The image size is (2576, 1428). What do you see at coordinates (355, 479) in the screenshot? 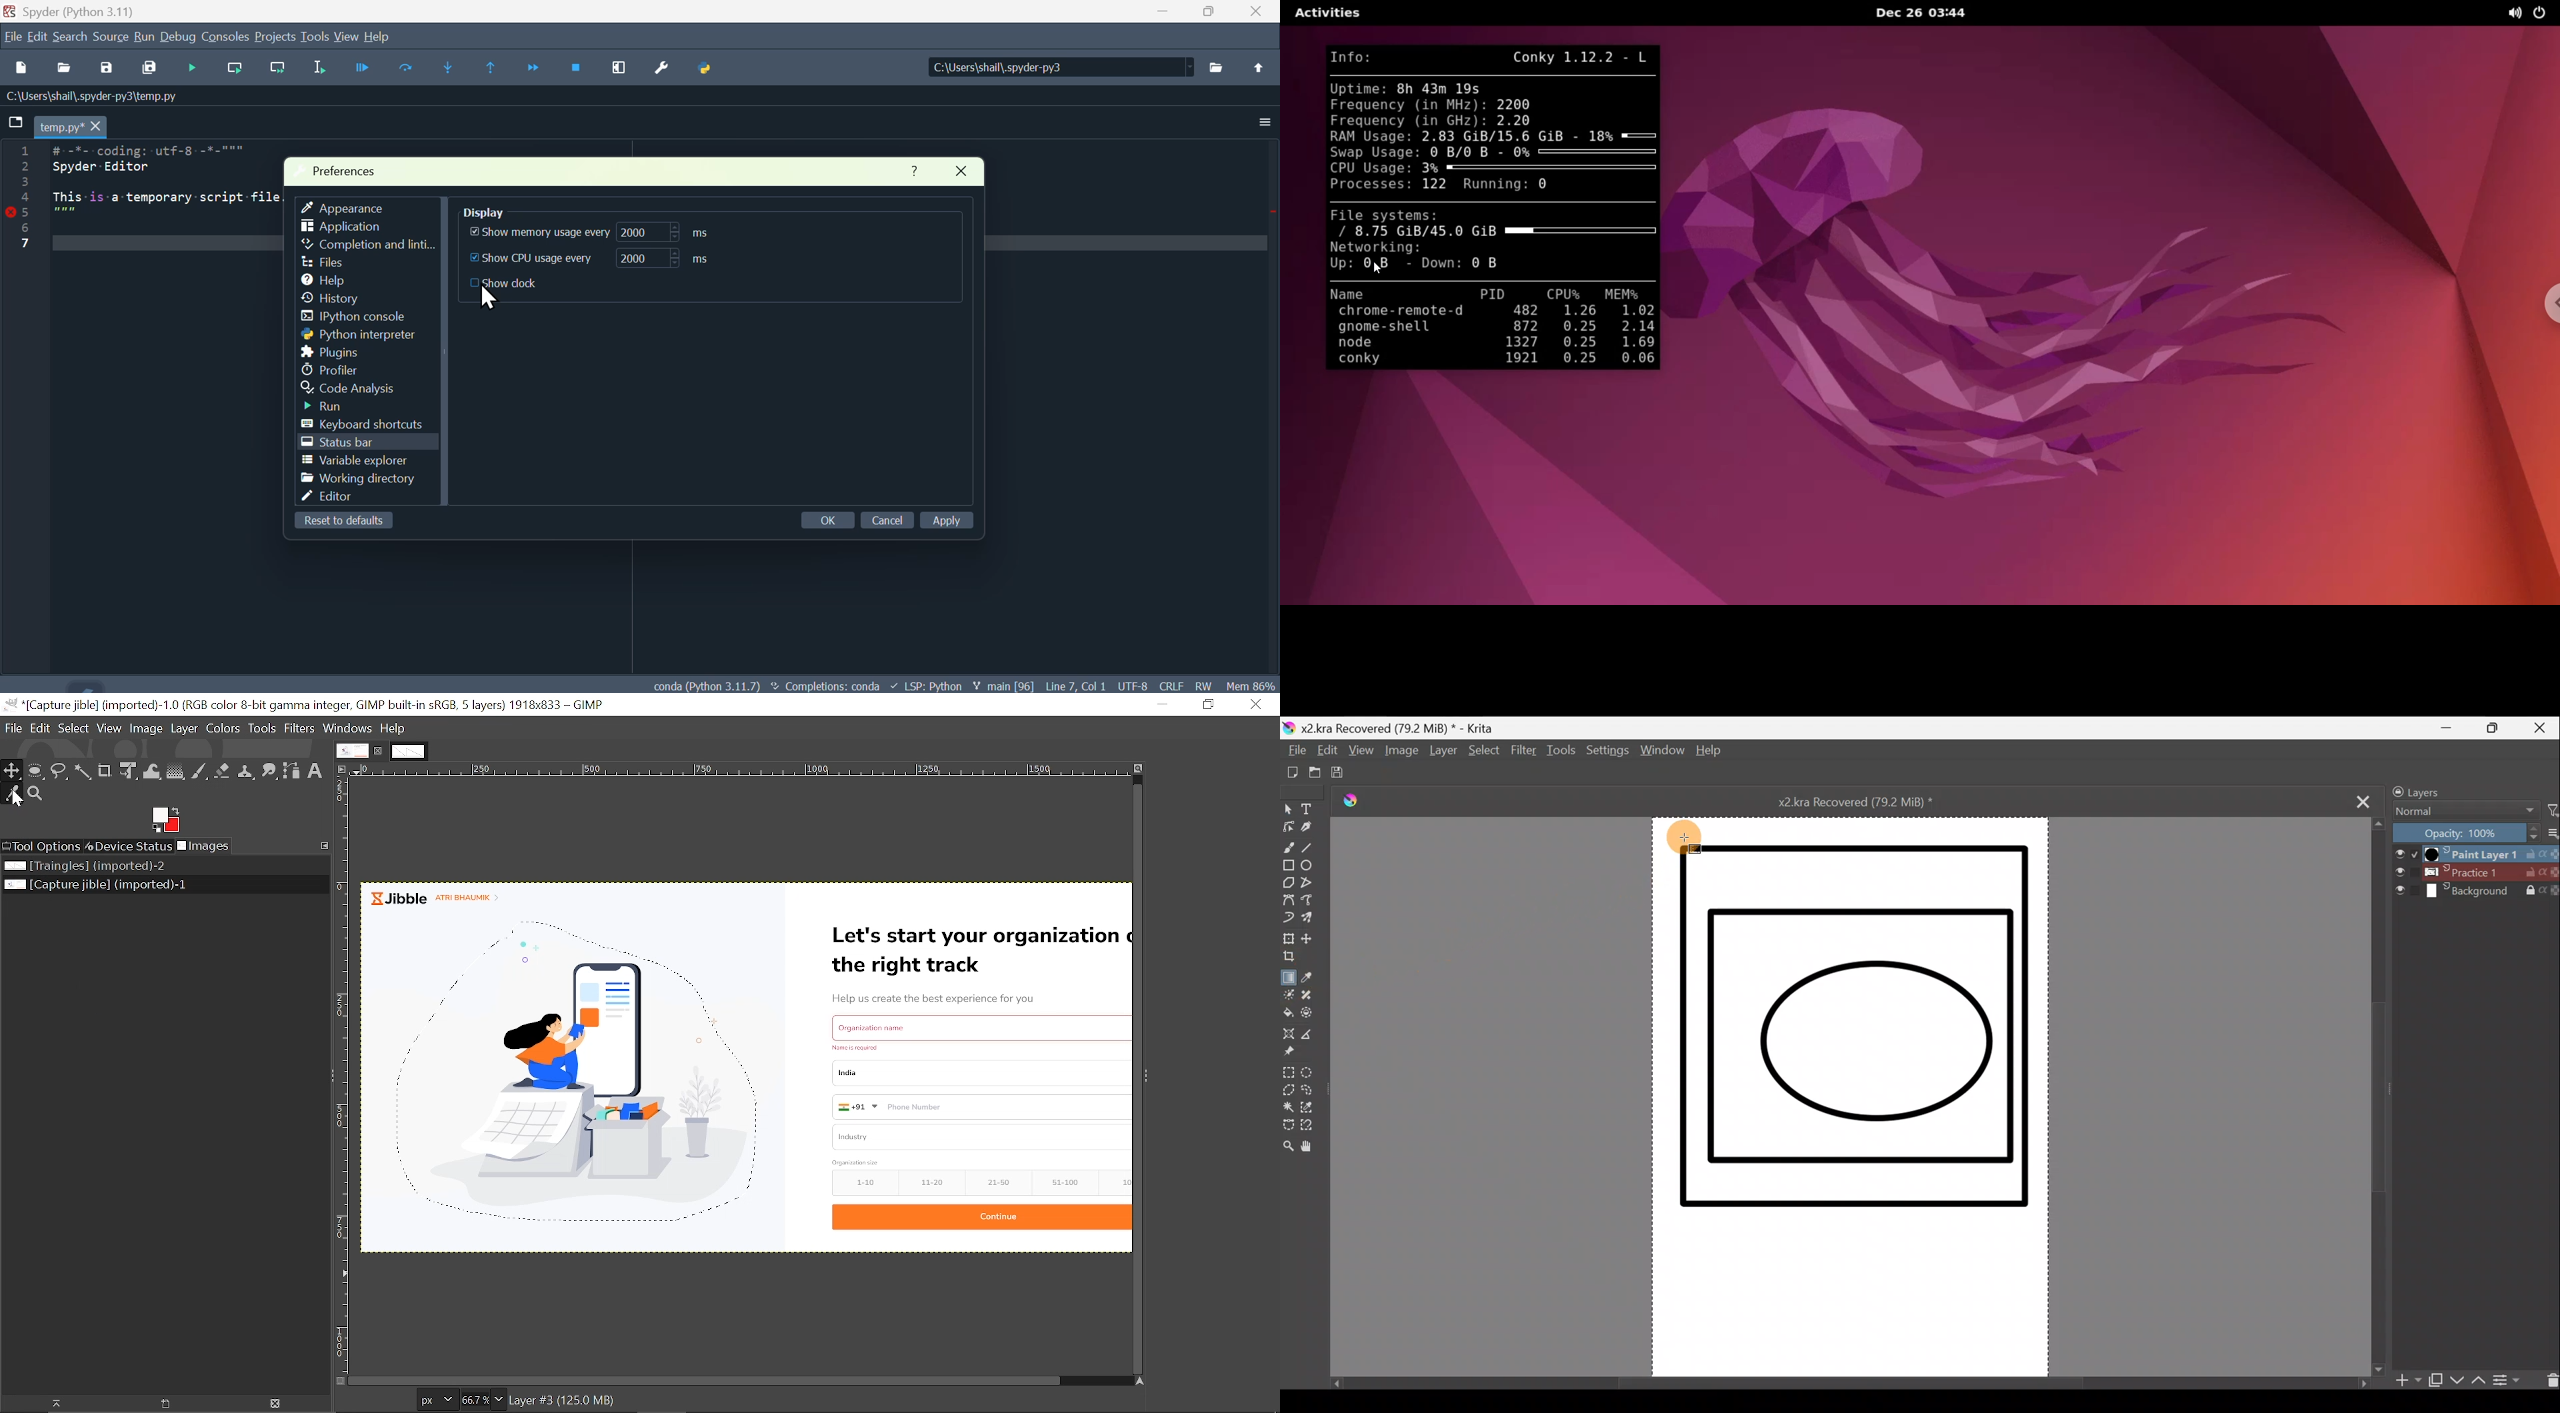
I see `Working directory` at bounding box center [355, 479].